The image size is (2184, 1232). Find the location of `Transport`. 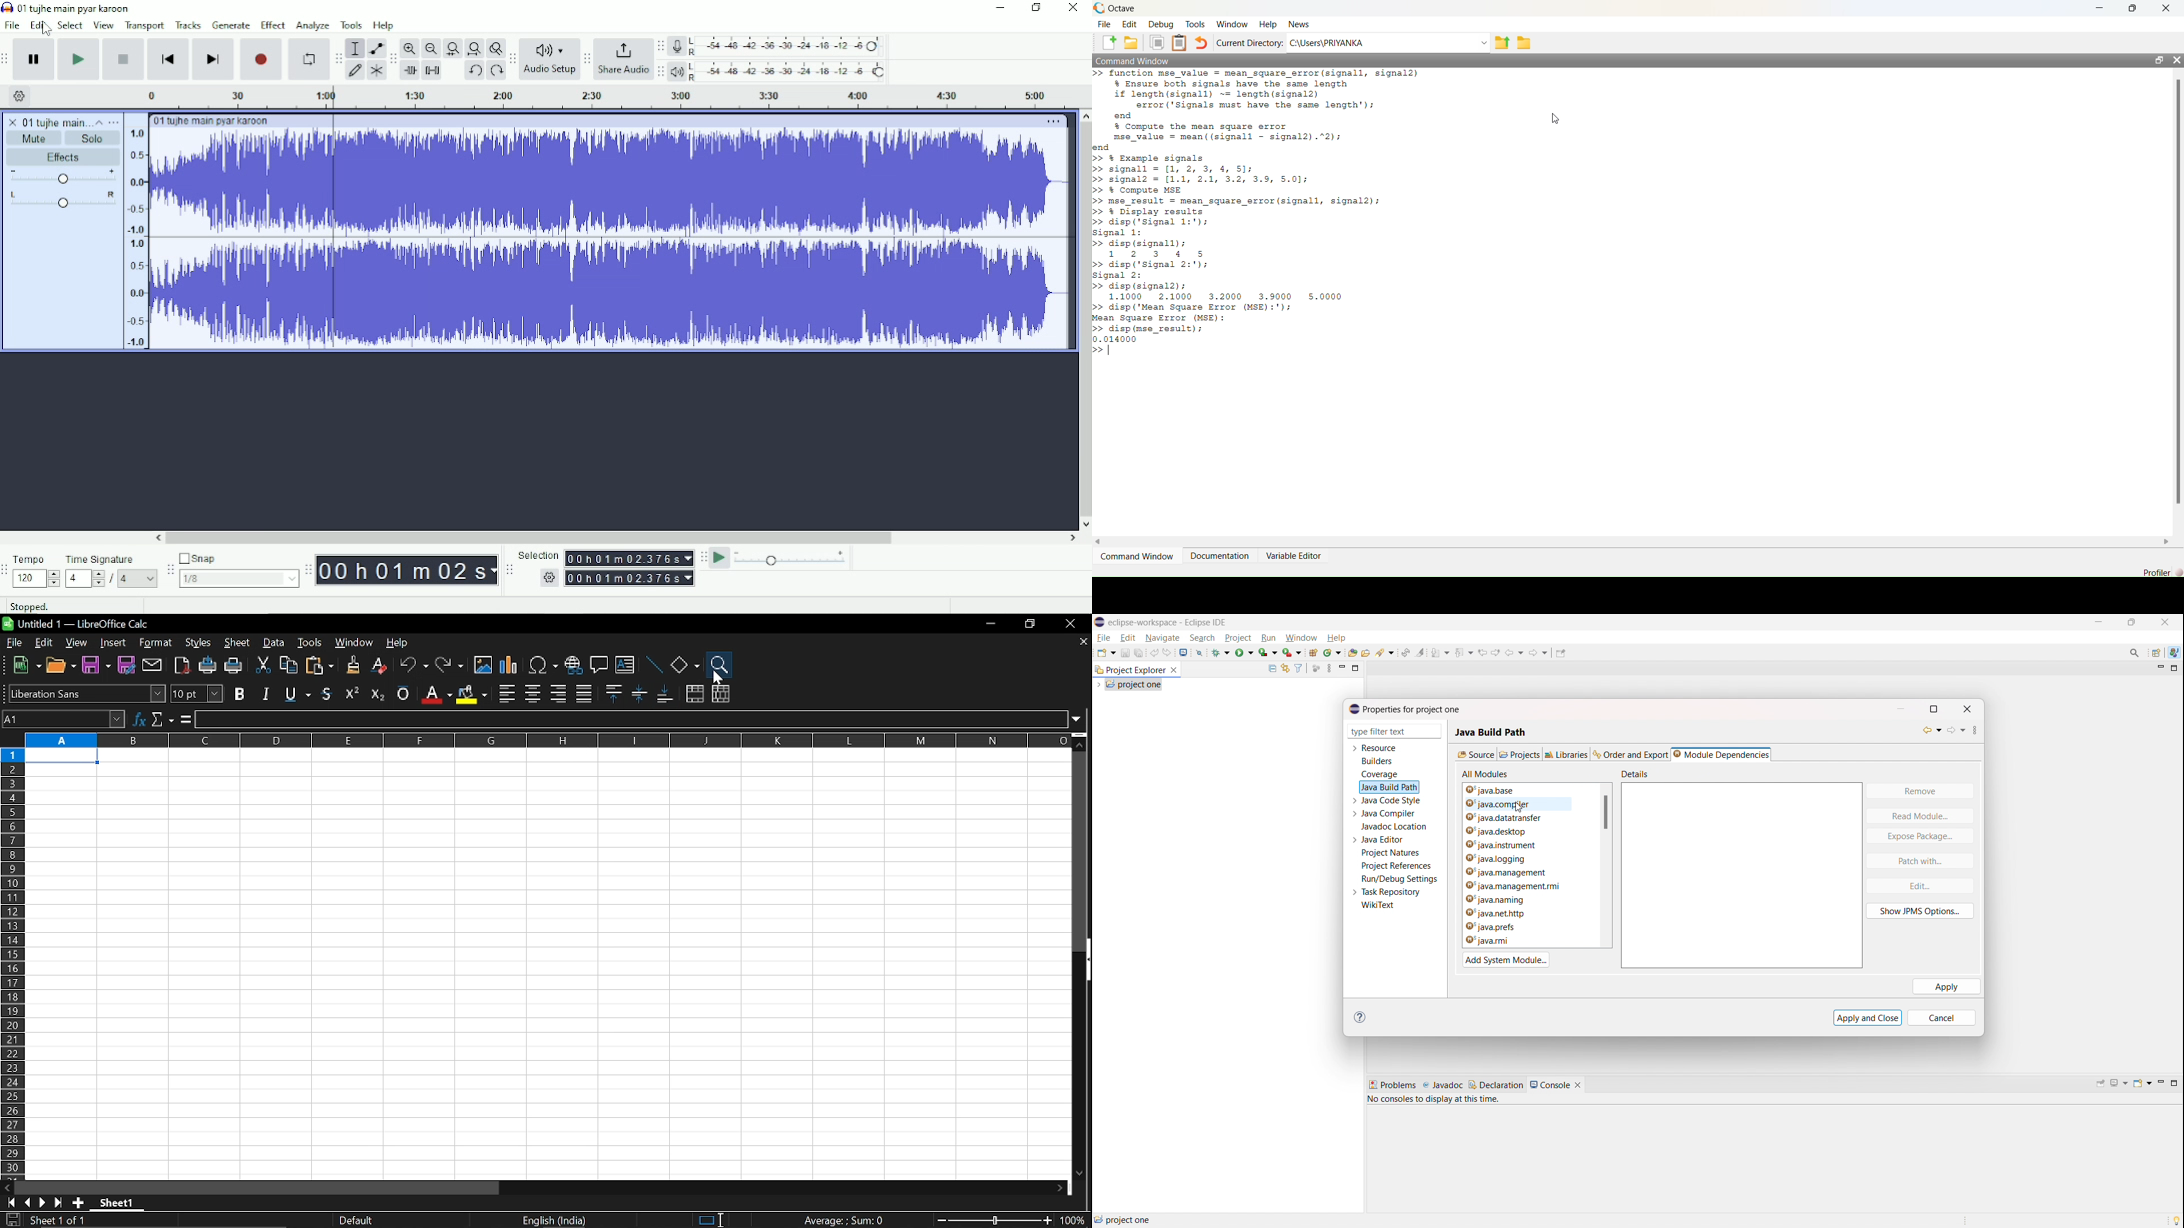

Transport is located at coordinates (145, 26).